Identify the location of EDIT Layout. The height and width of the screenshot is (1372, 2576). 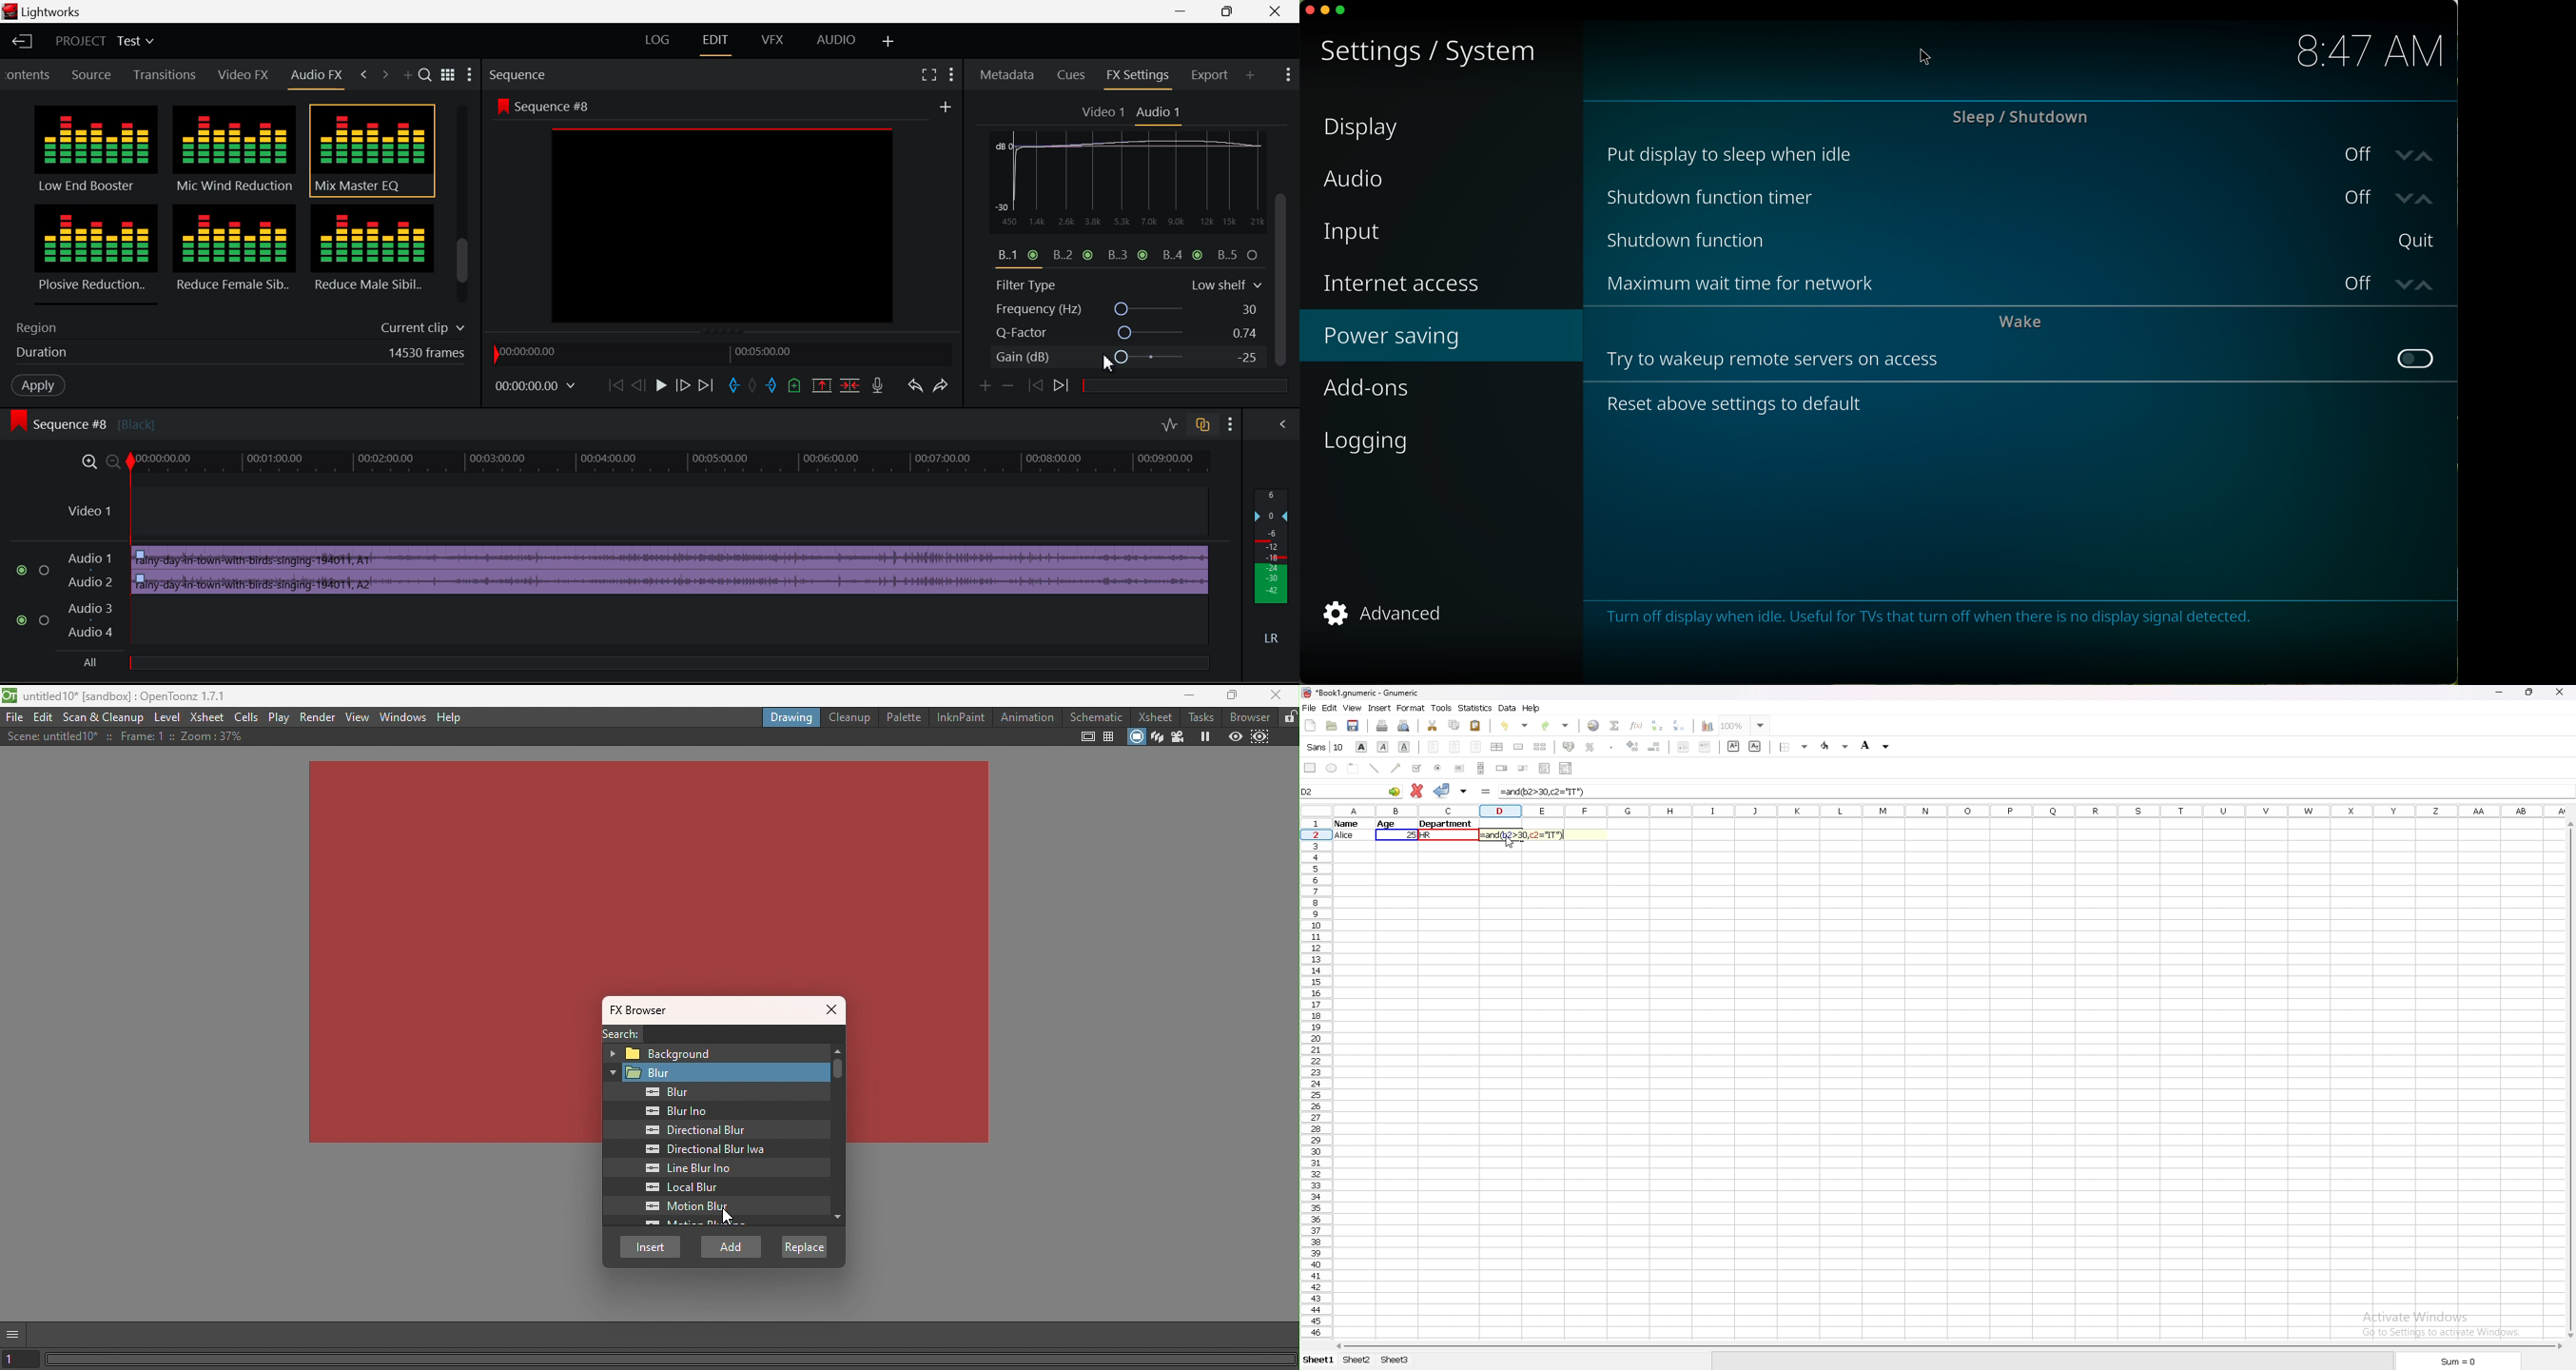
(720, 44).